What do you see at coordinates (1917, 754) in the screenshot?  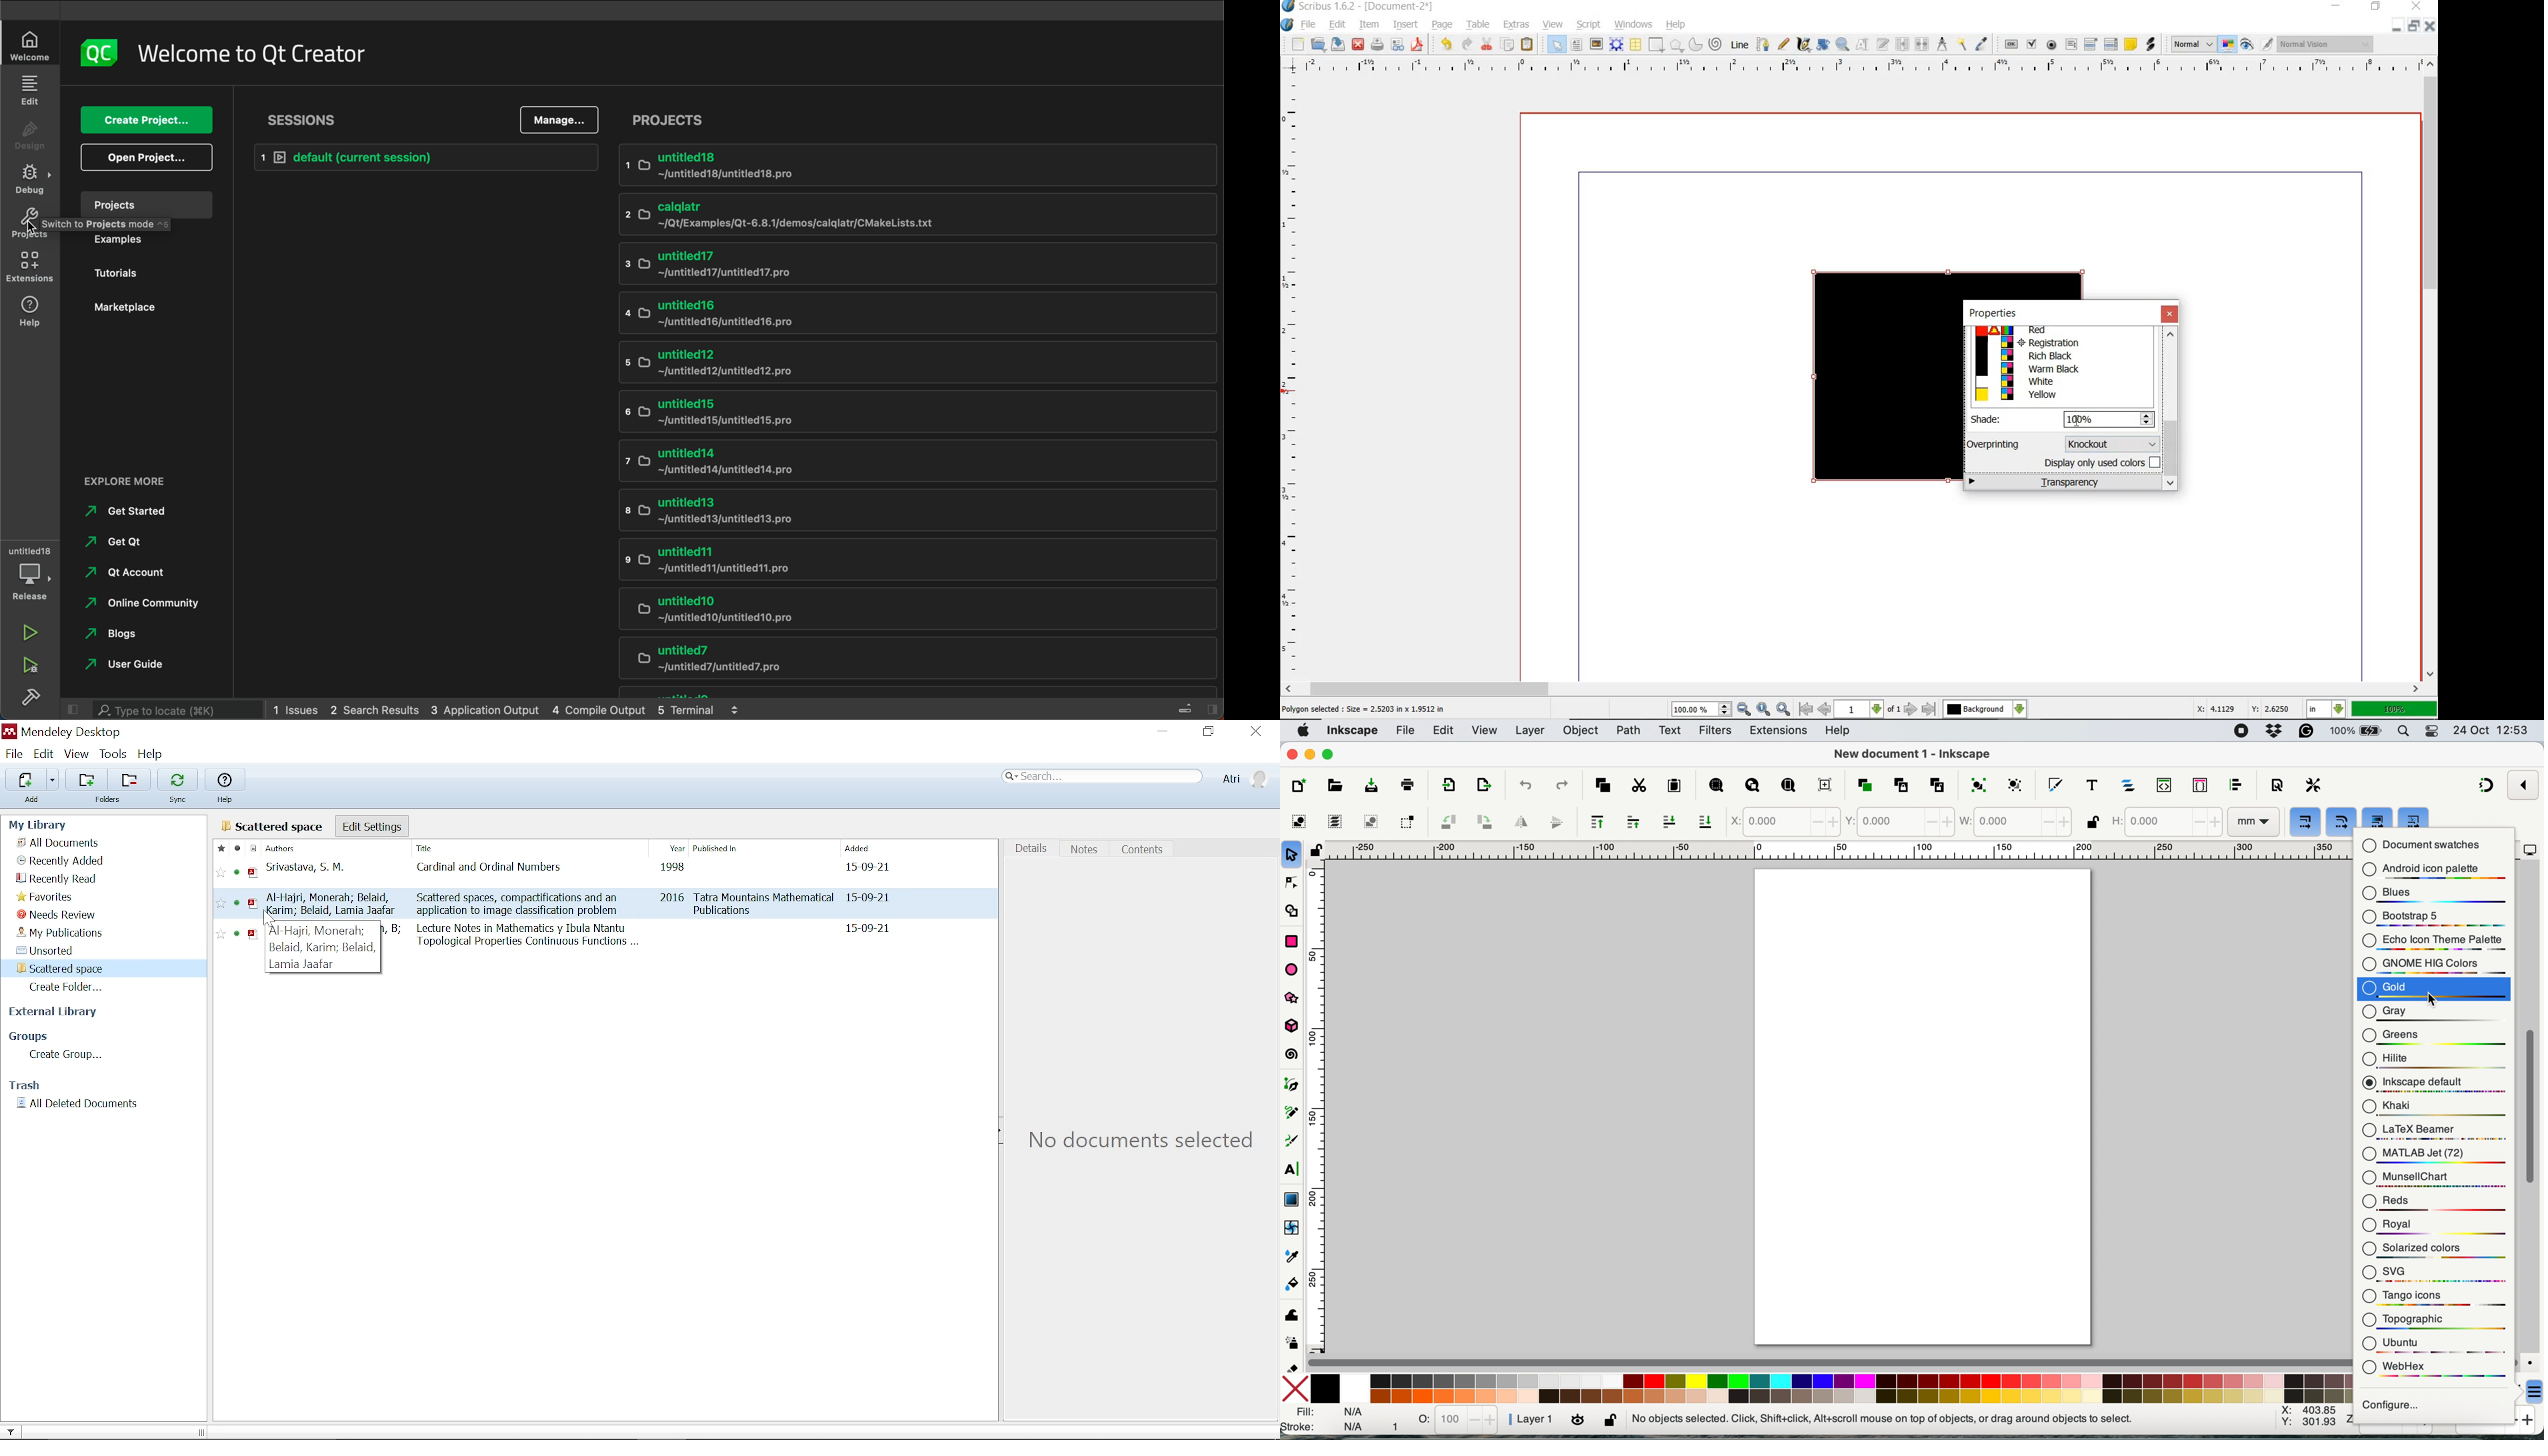 I see `New document 1 - Inkscape` at bounding box center [1917, 754].